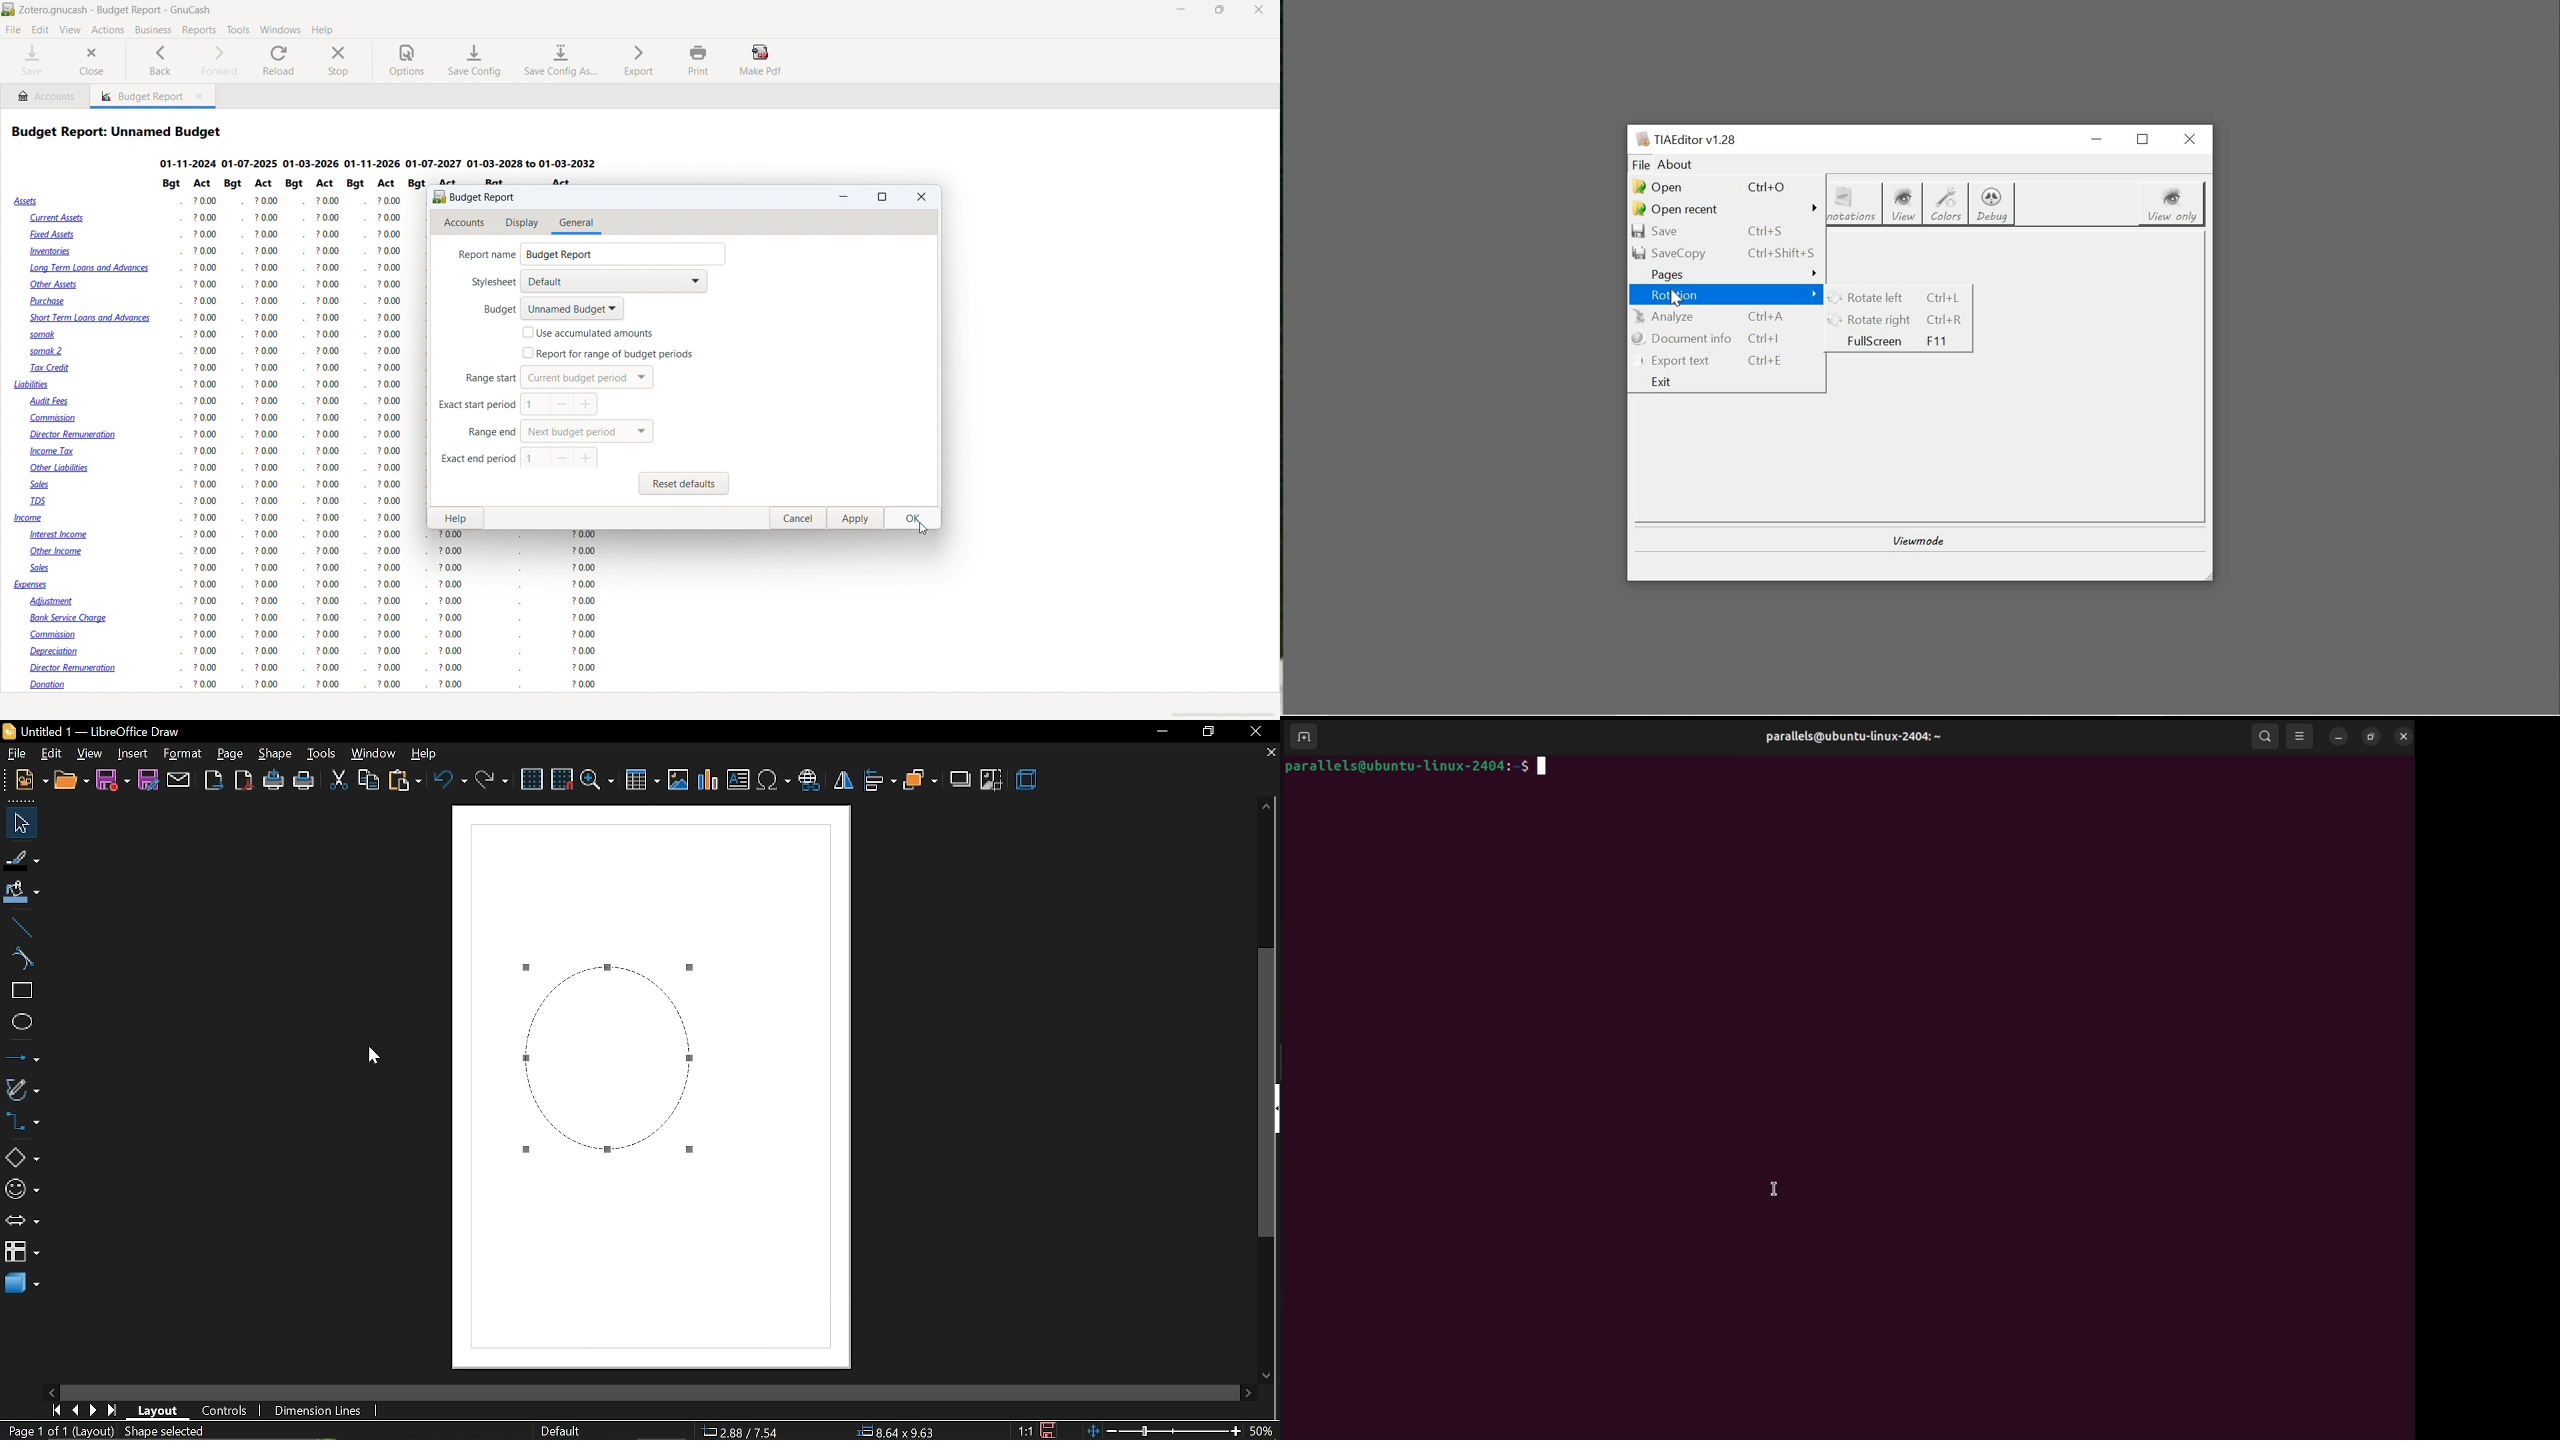  I want to click on reload, so click(279, 61).